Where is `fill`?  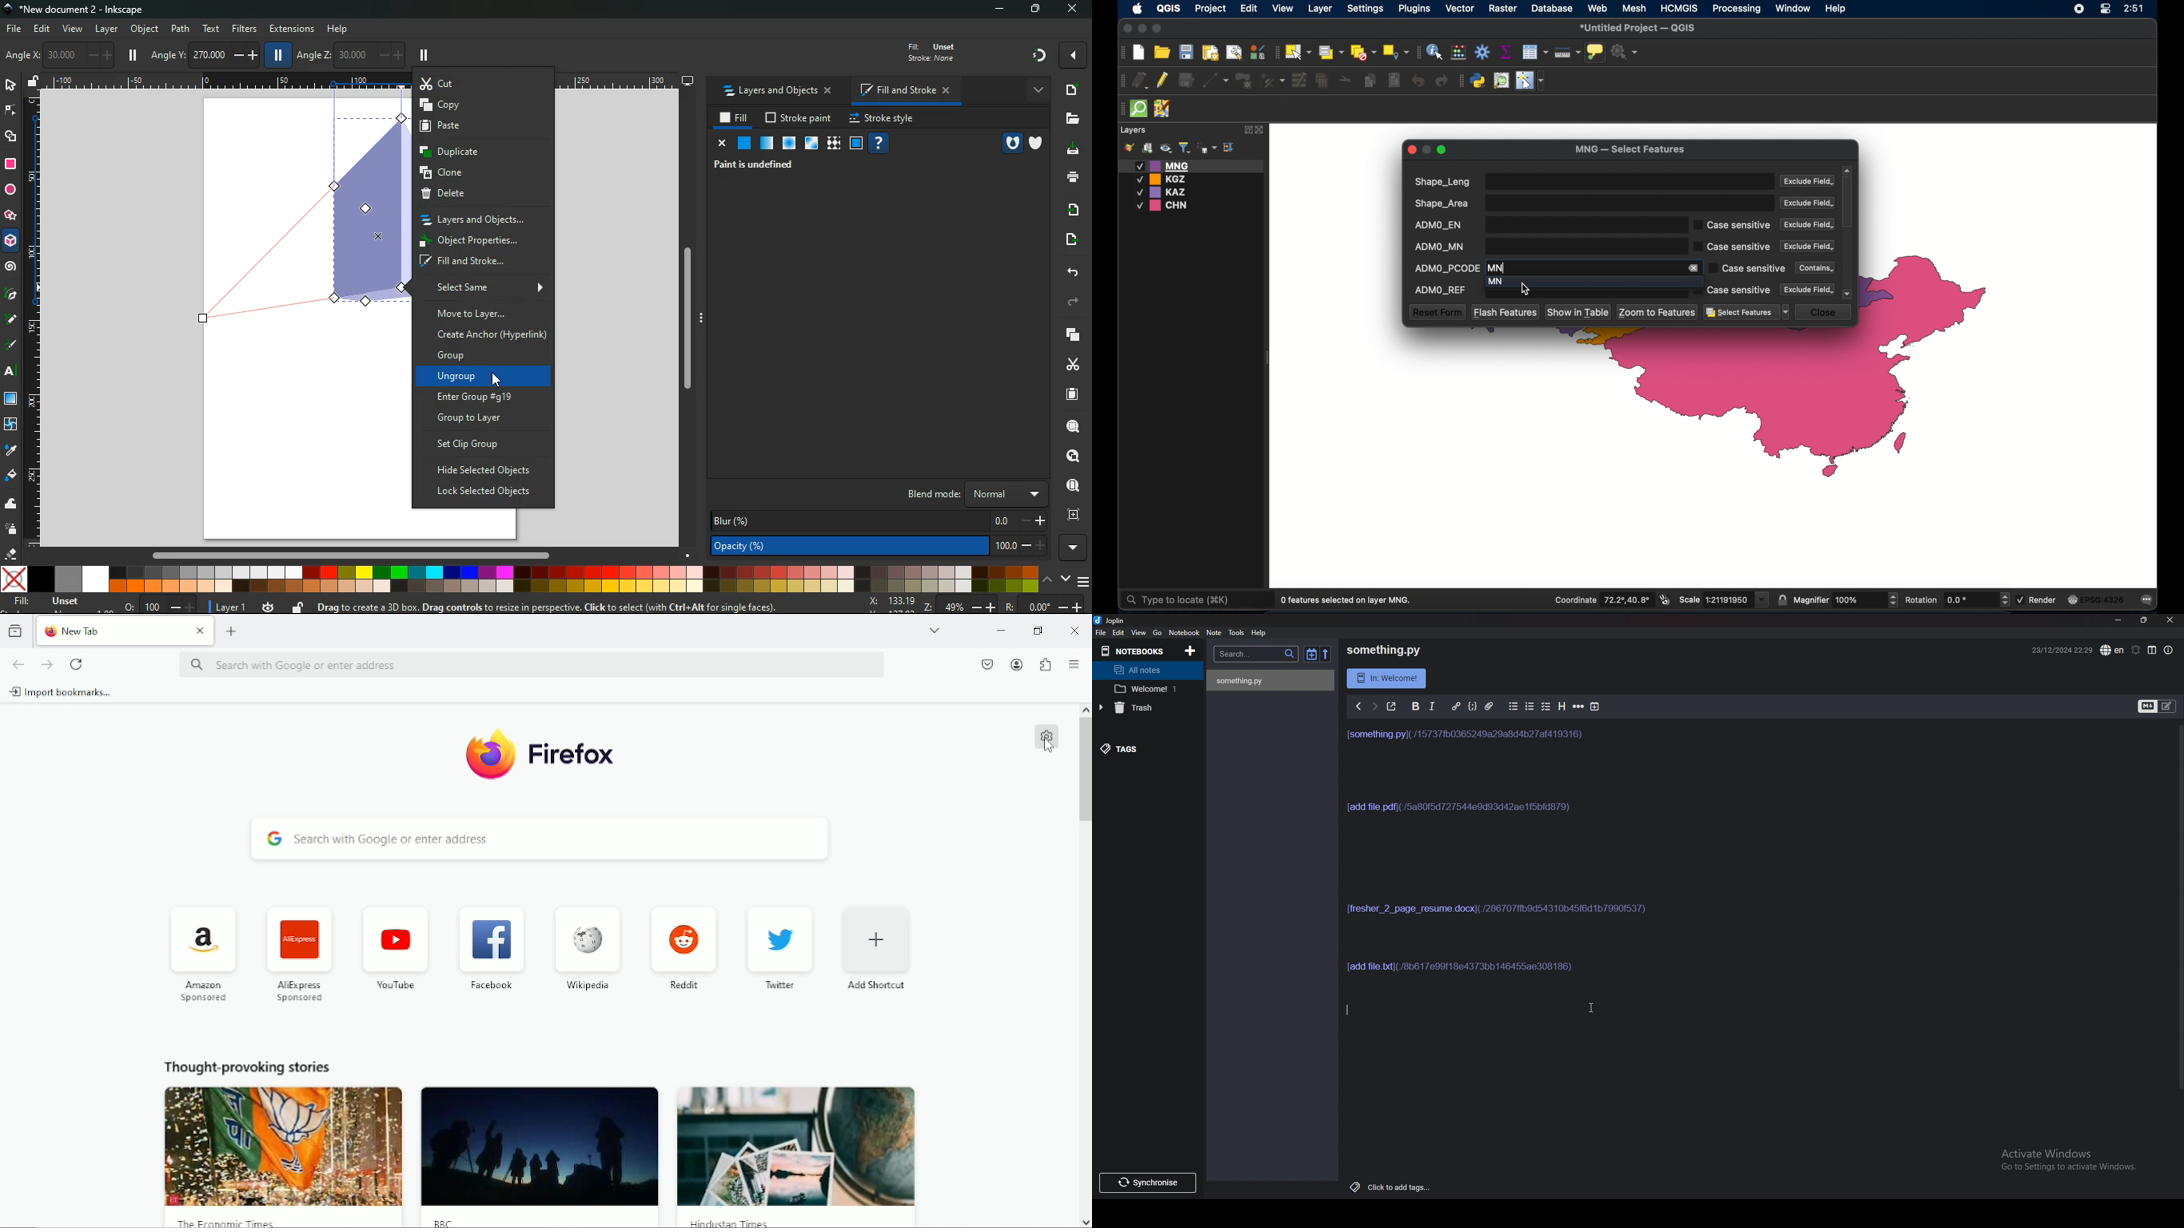
fill is located at coordinates (929, 51).